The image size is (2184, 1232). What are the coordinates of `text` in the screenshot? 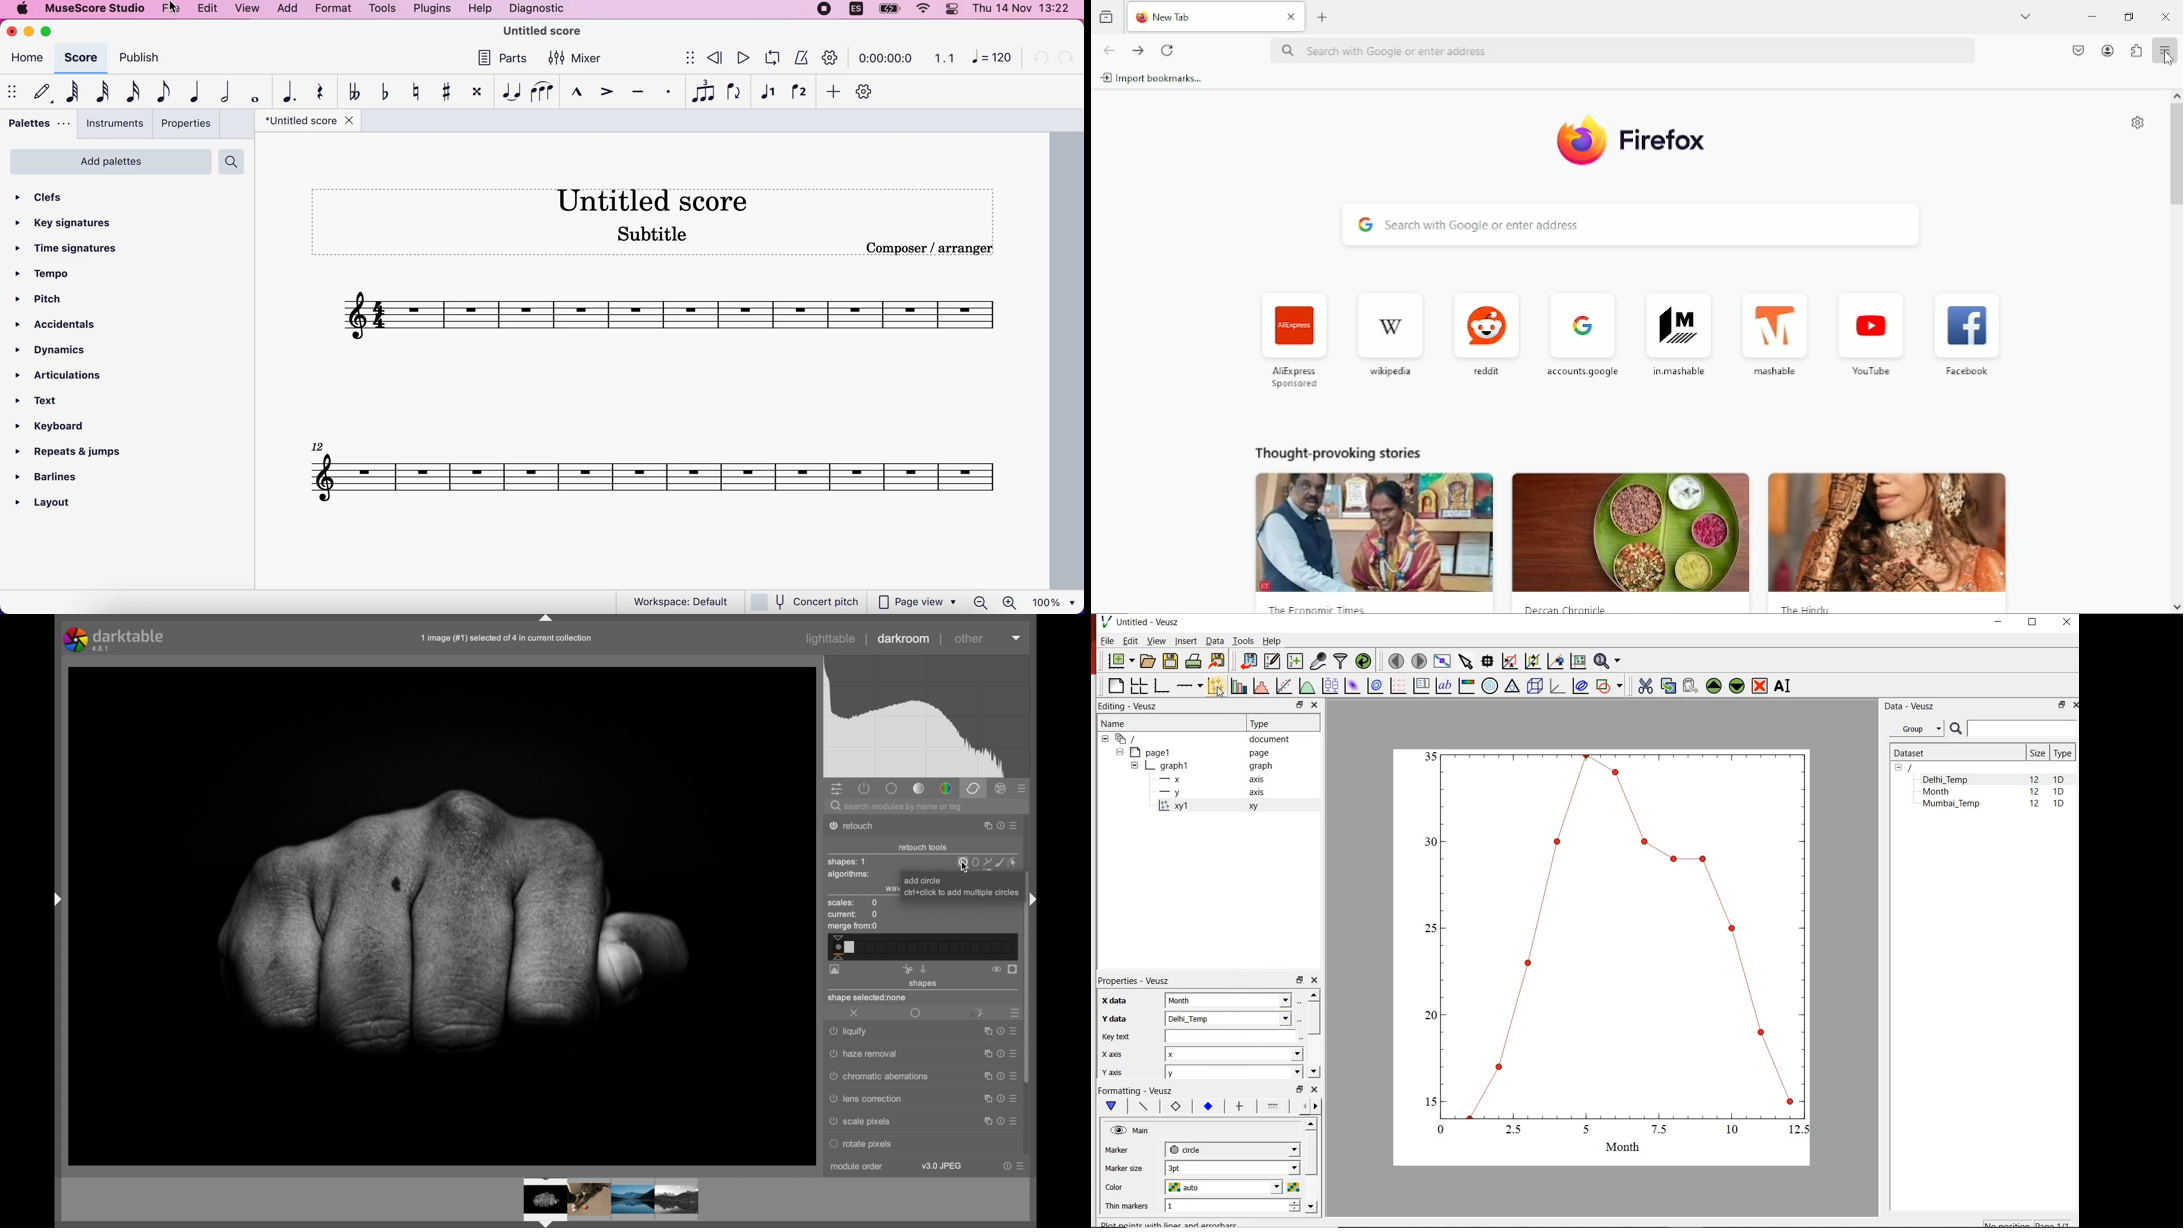 It's located at (52, 403).